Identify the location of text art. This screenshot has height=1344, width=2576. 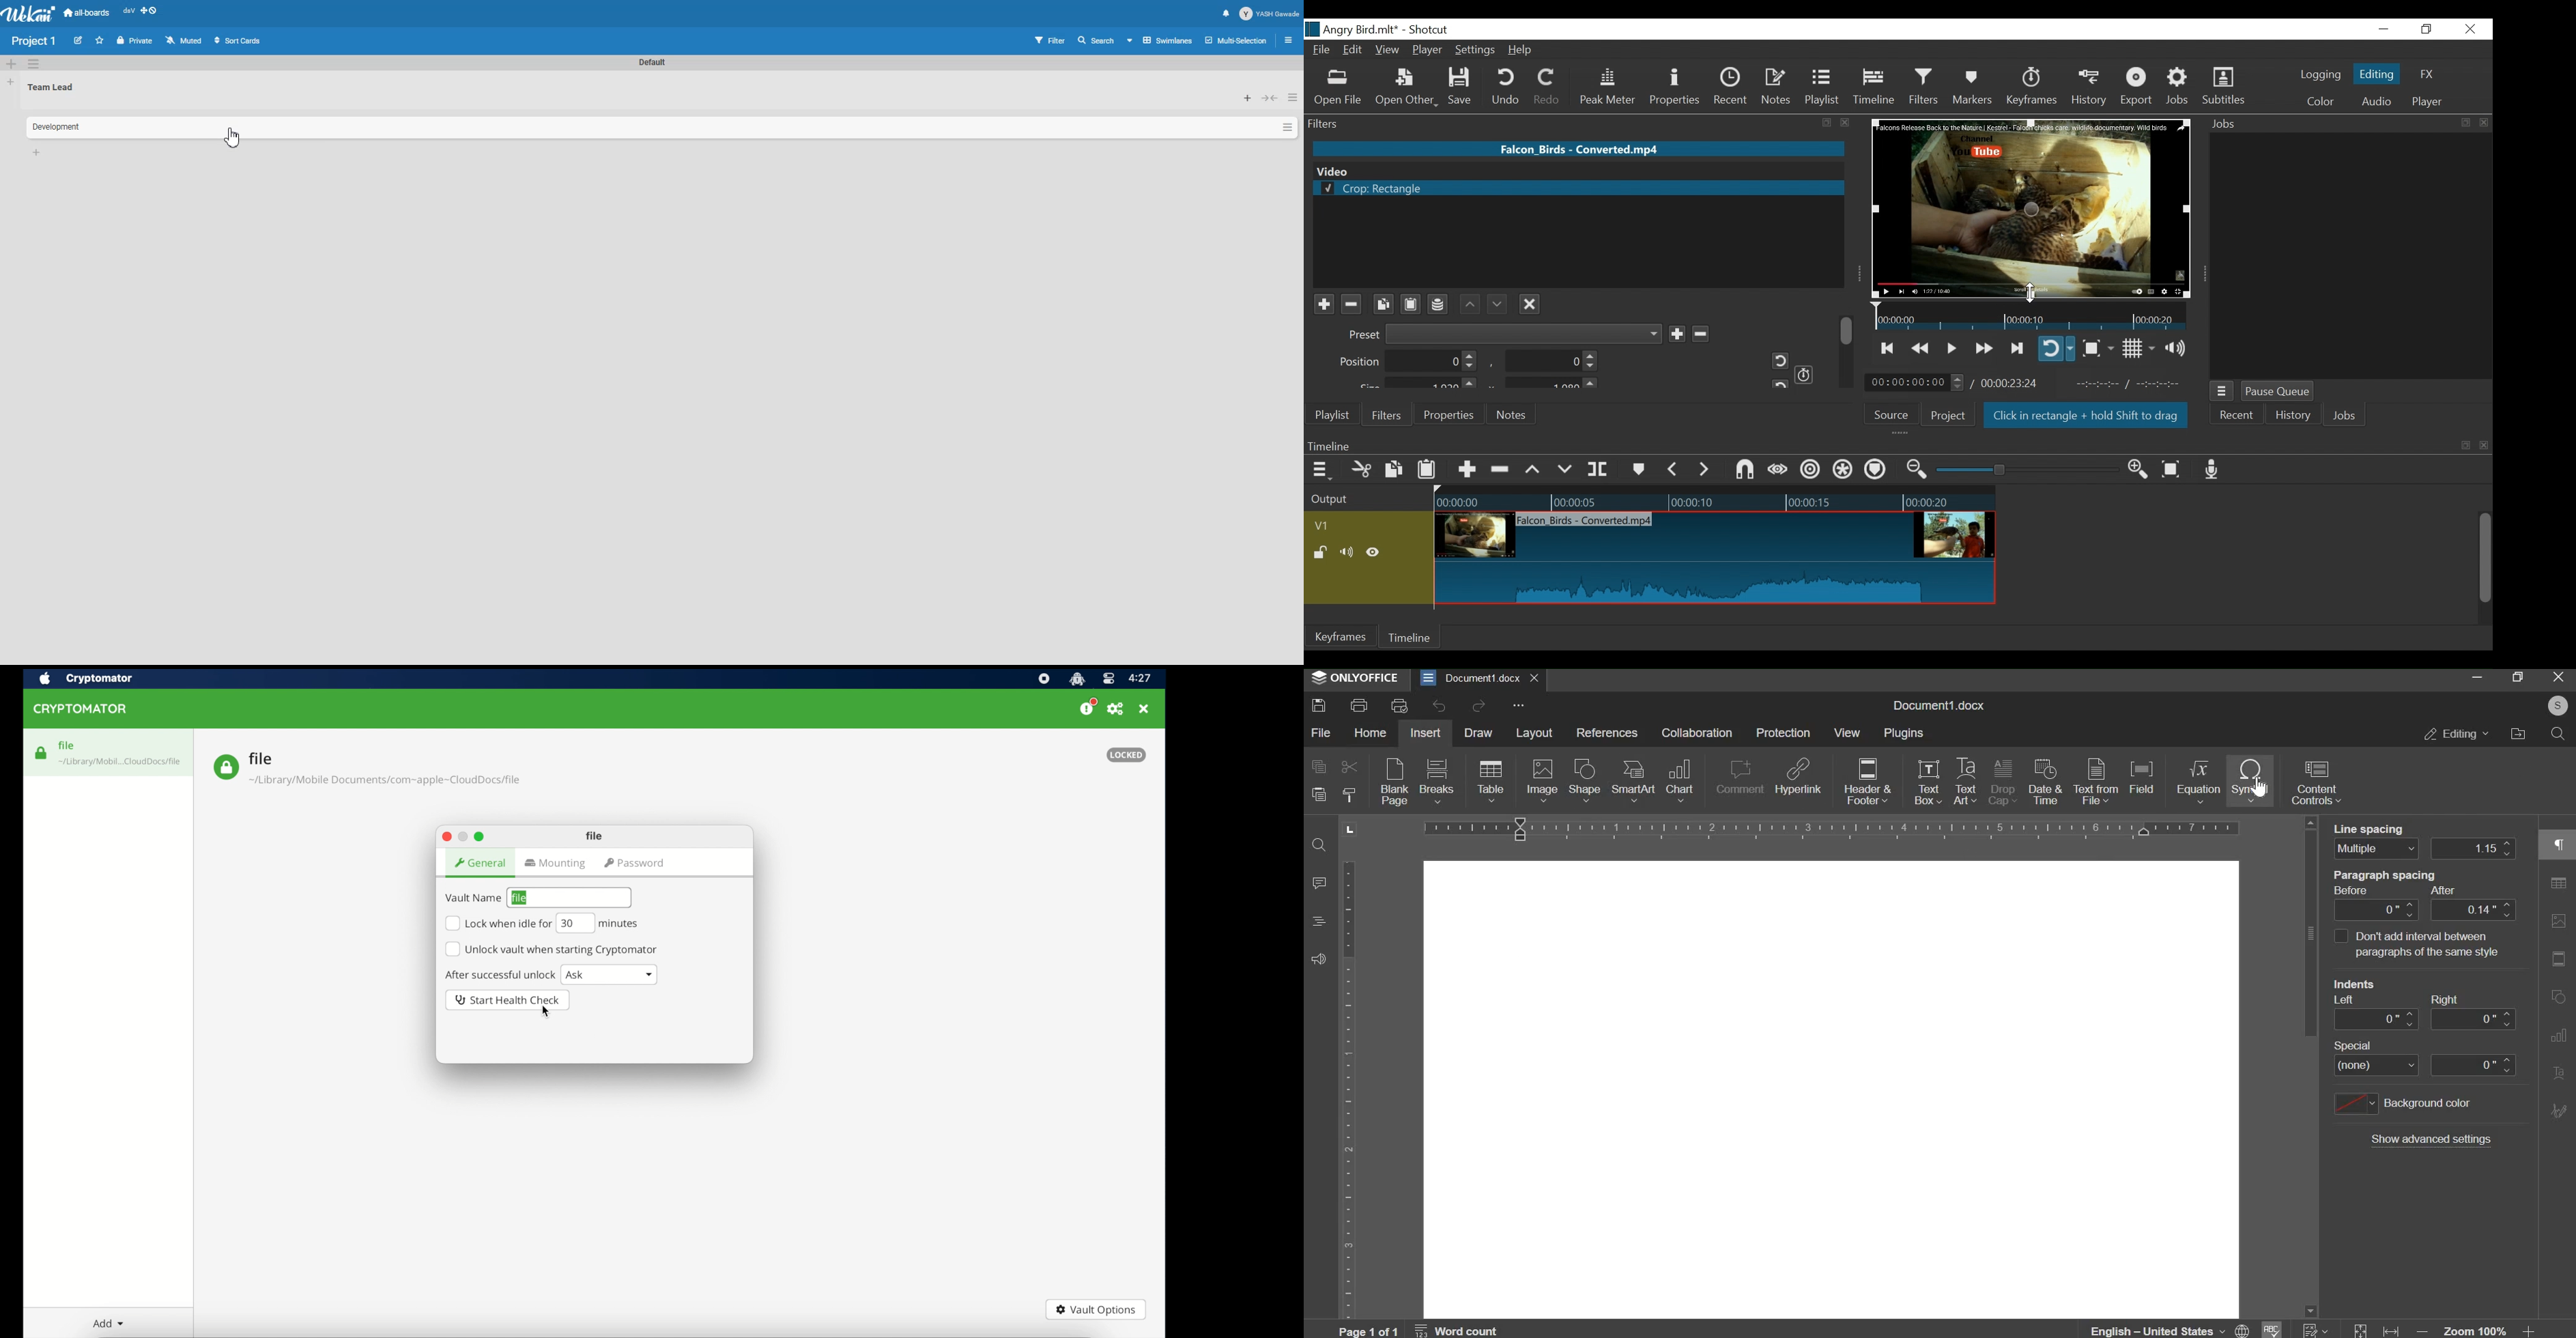
(1965, 781).